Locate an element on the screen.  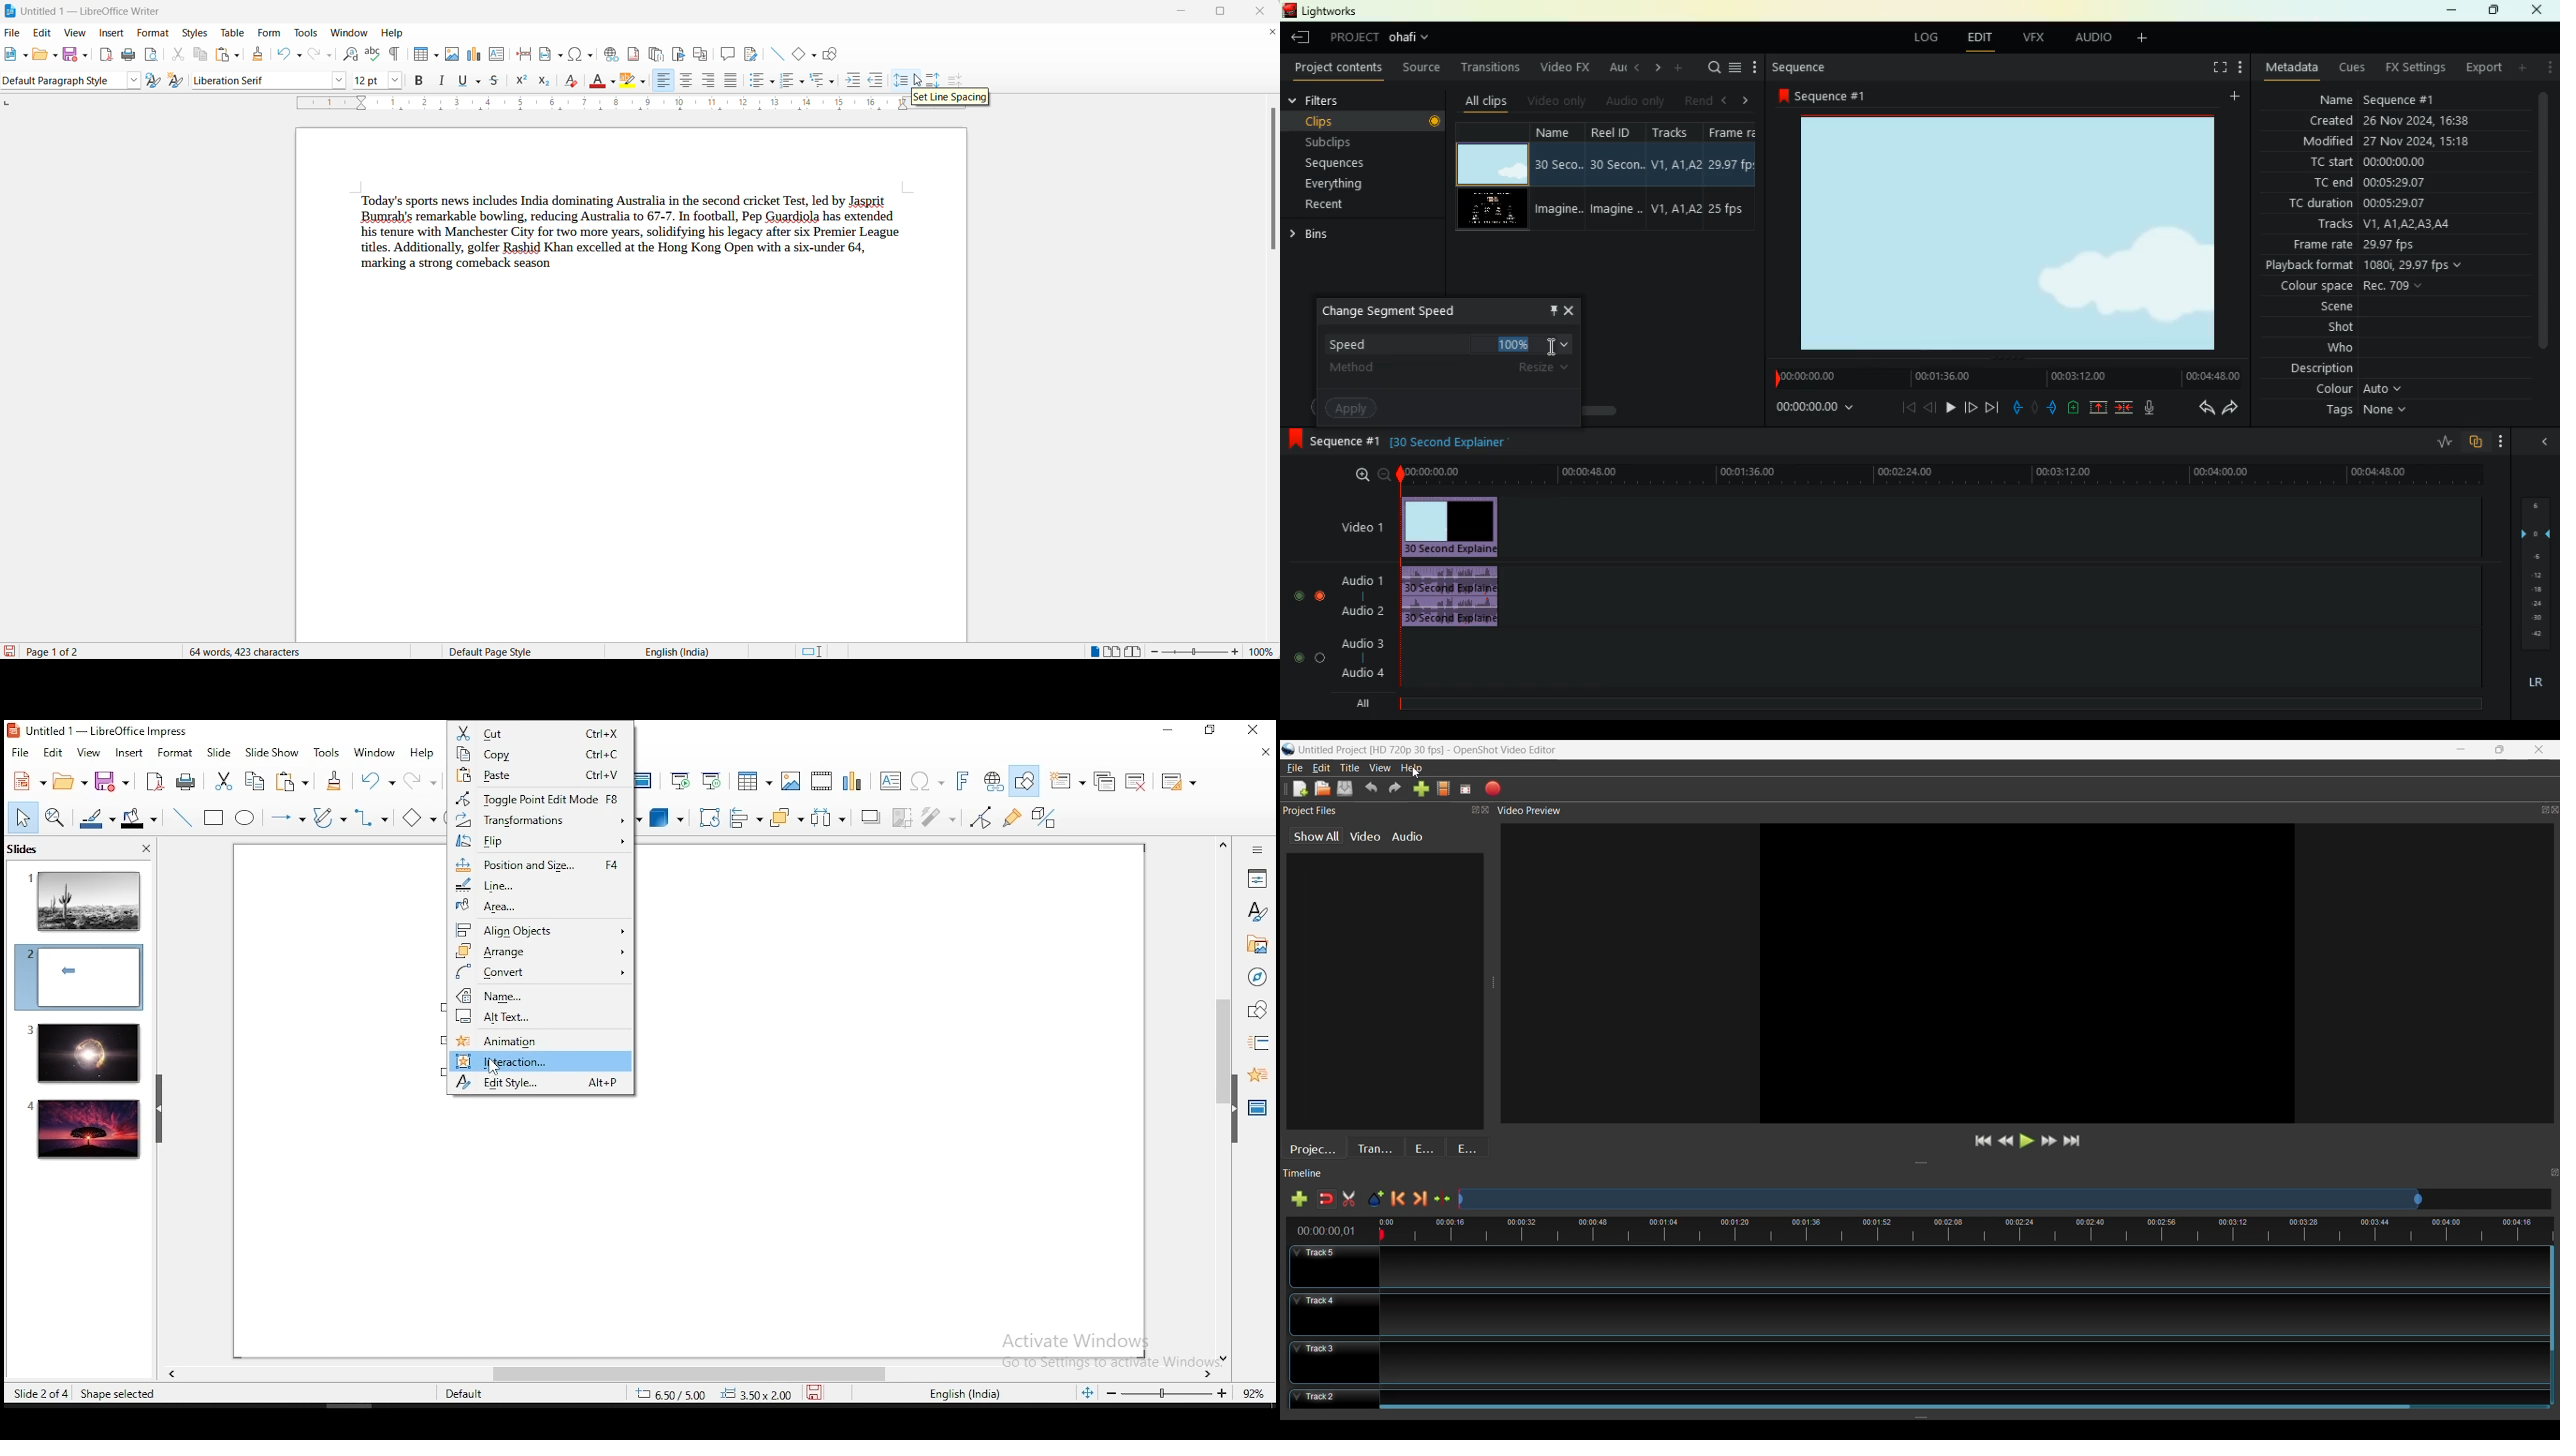
copy is located at coordinates (540, 756).